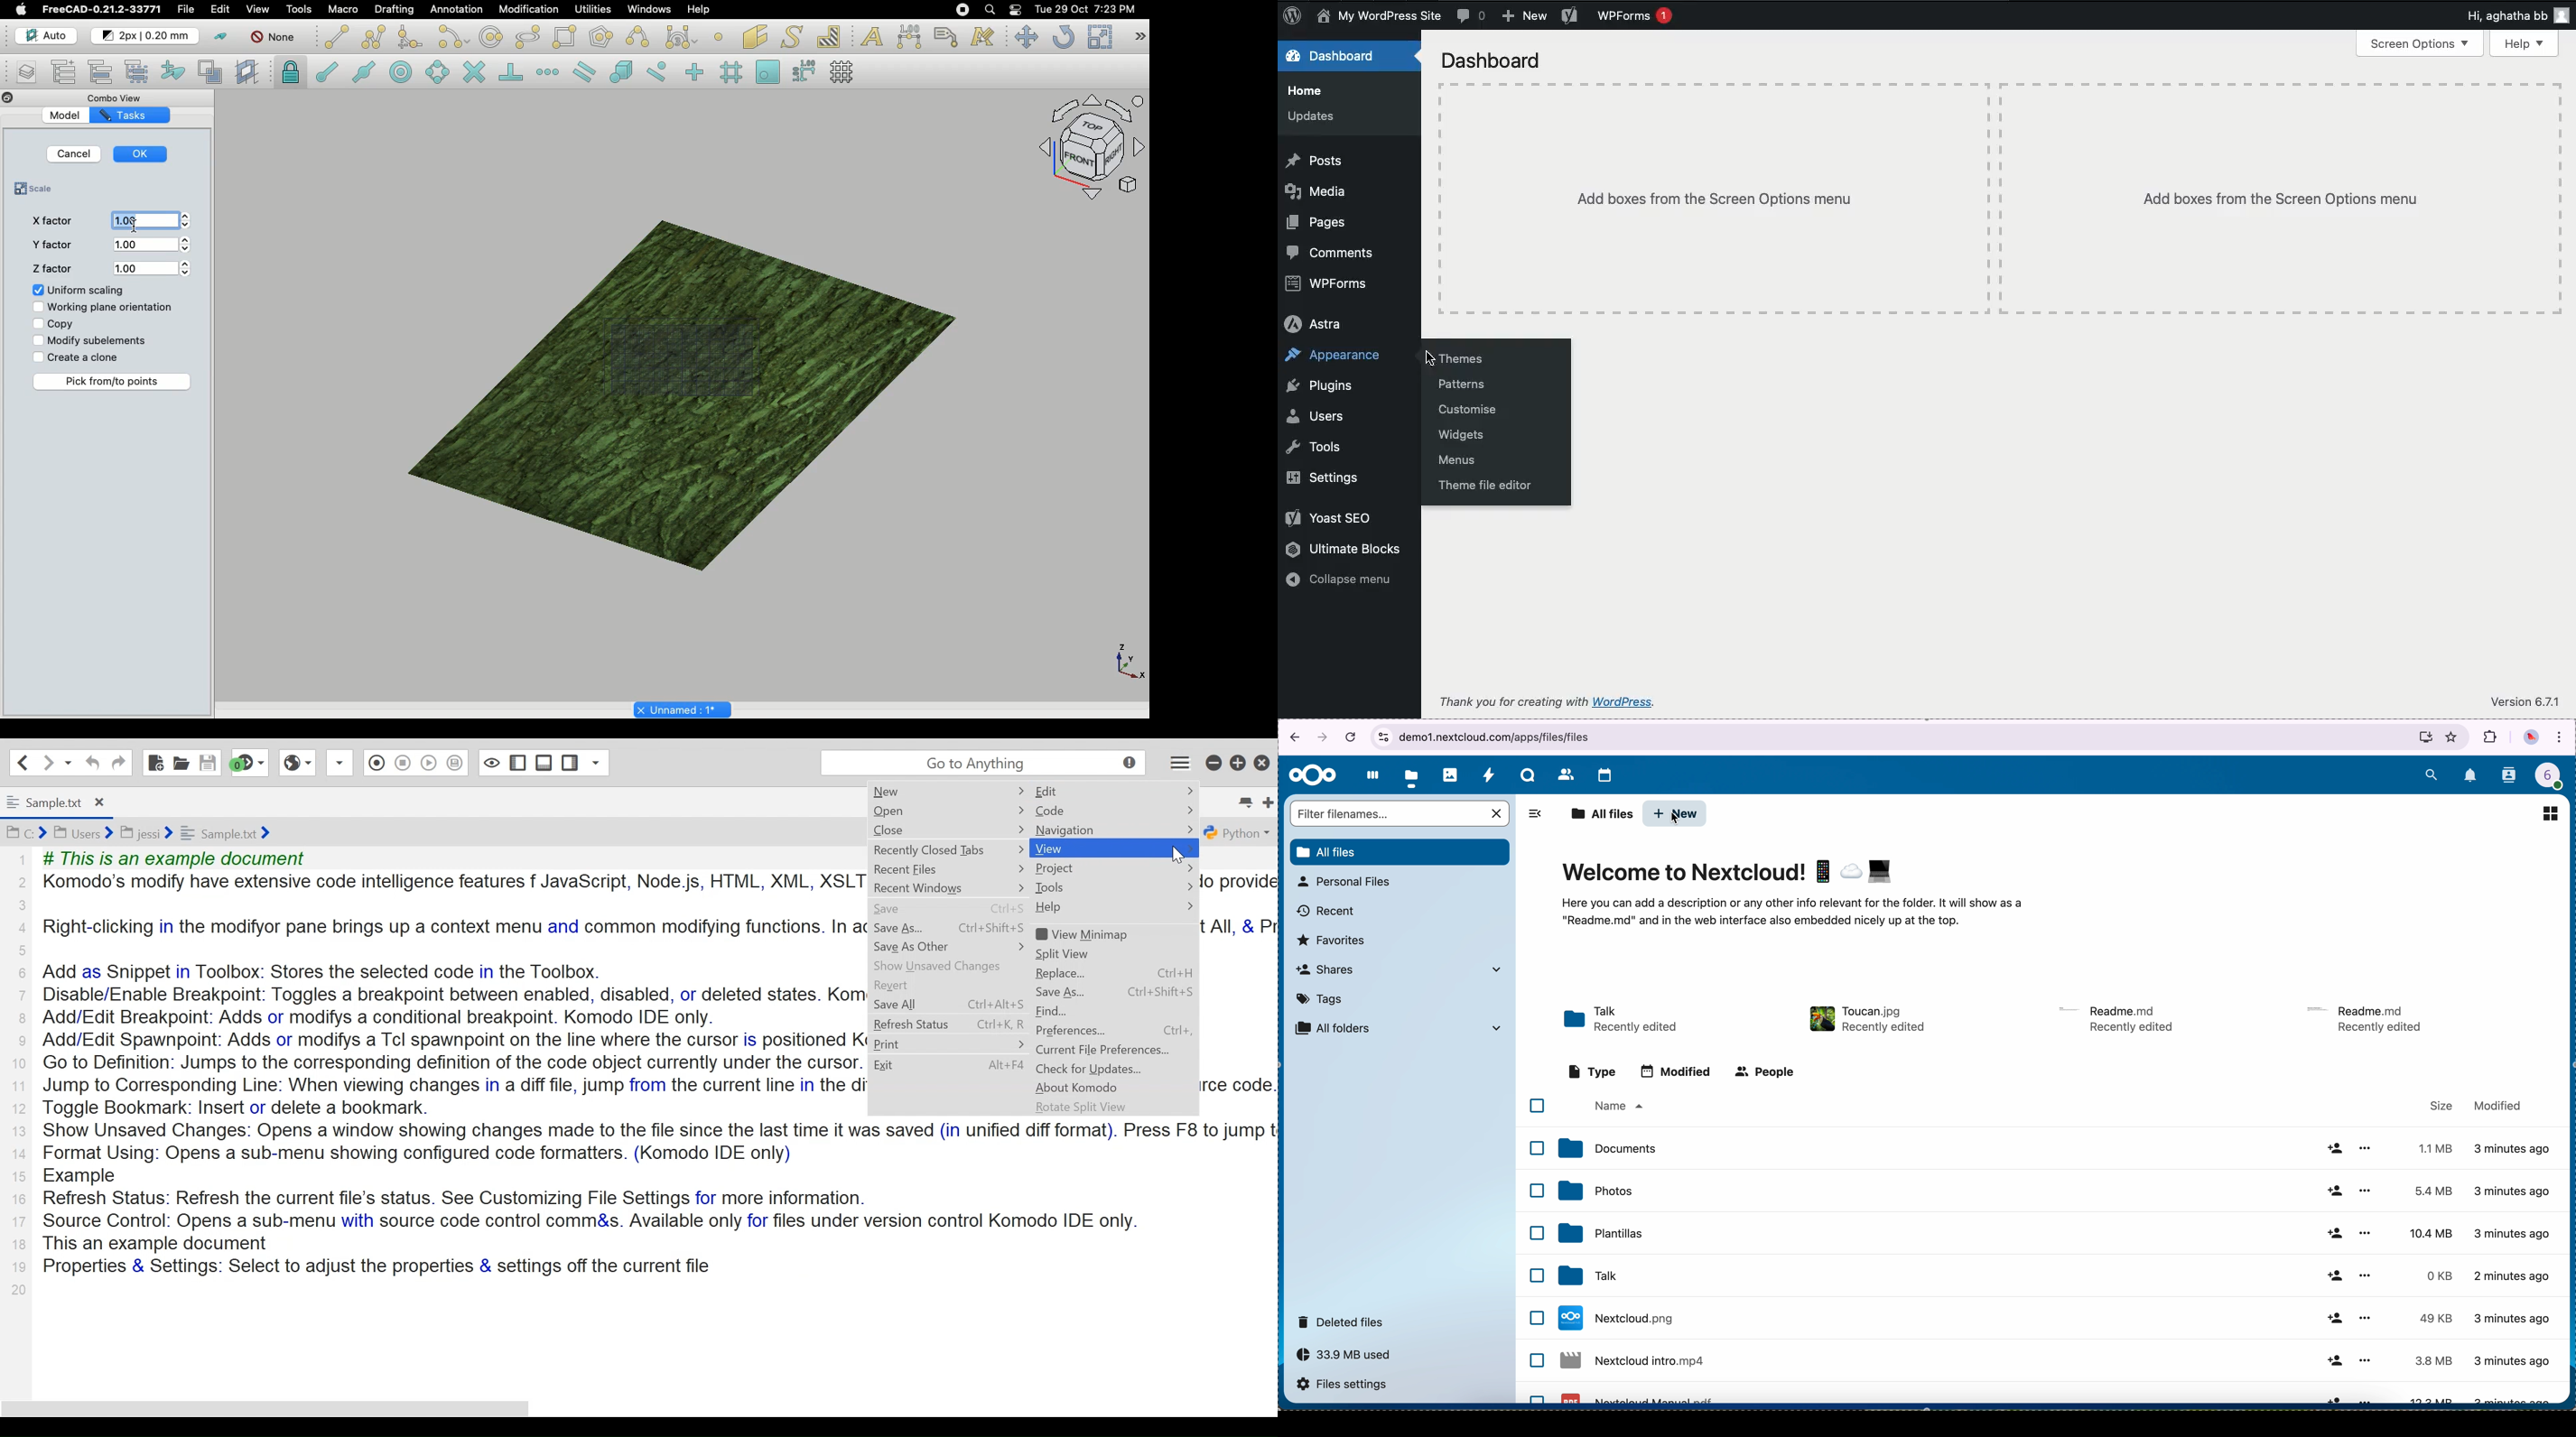 This screenshot has width=2576, height=1456. What do you see at coordinates (1606, 1149) in the screenshot?
I see `documents` at bounding box center [1606, 1149].